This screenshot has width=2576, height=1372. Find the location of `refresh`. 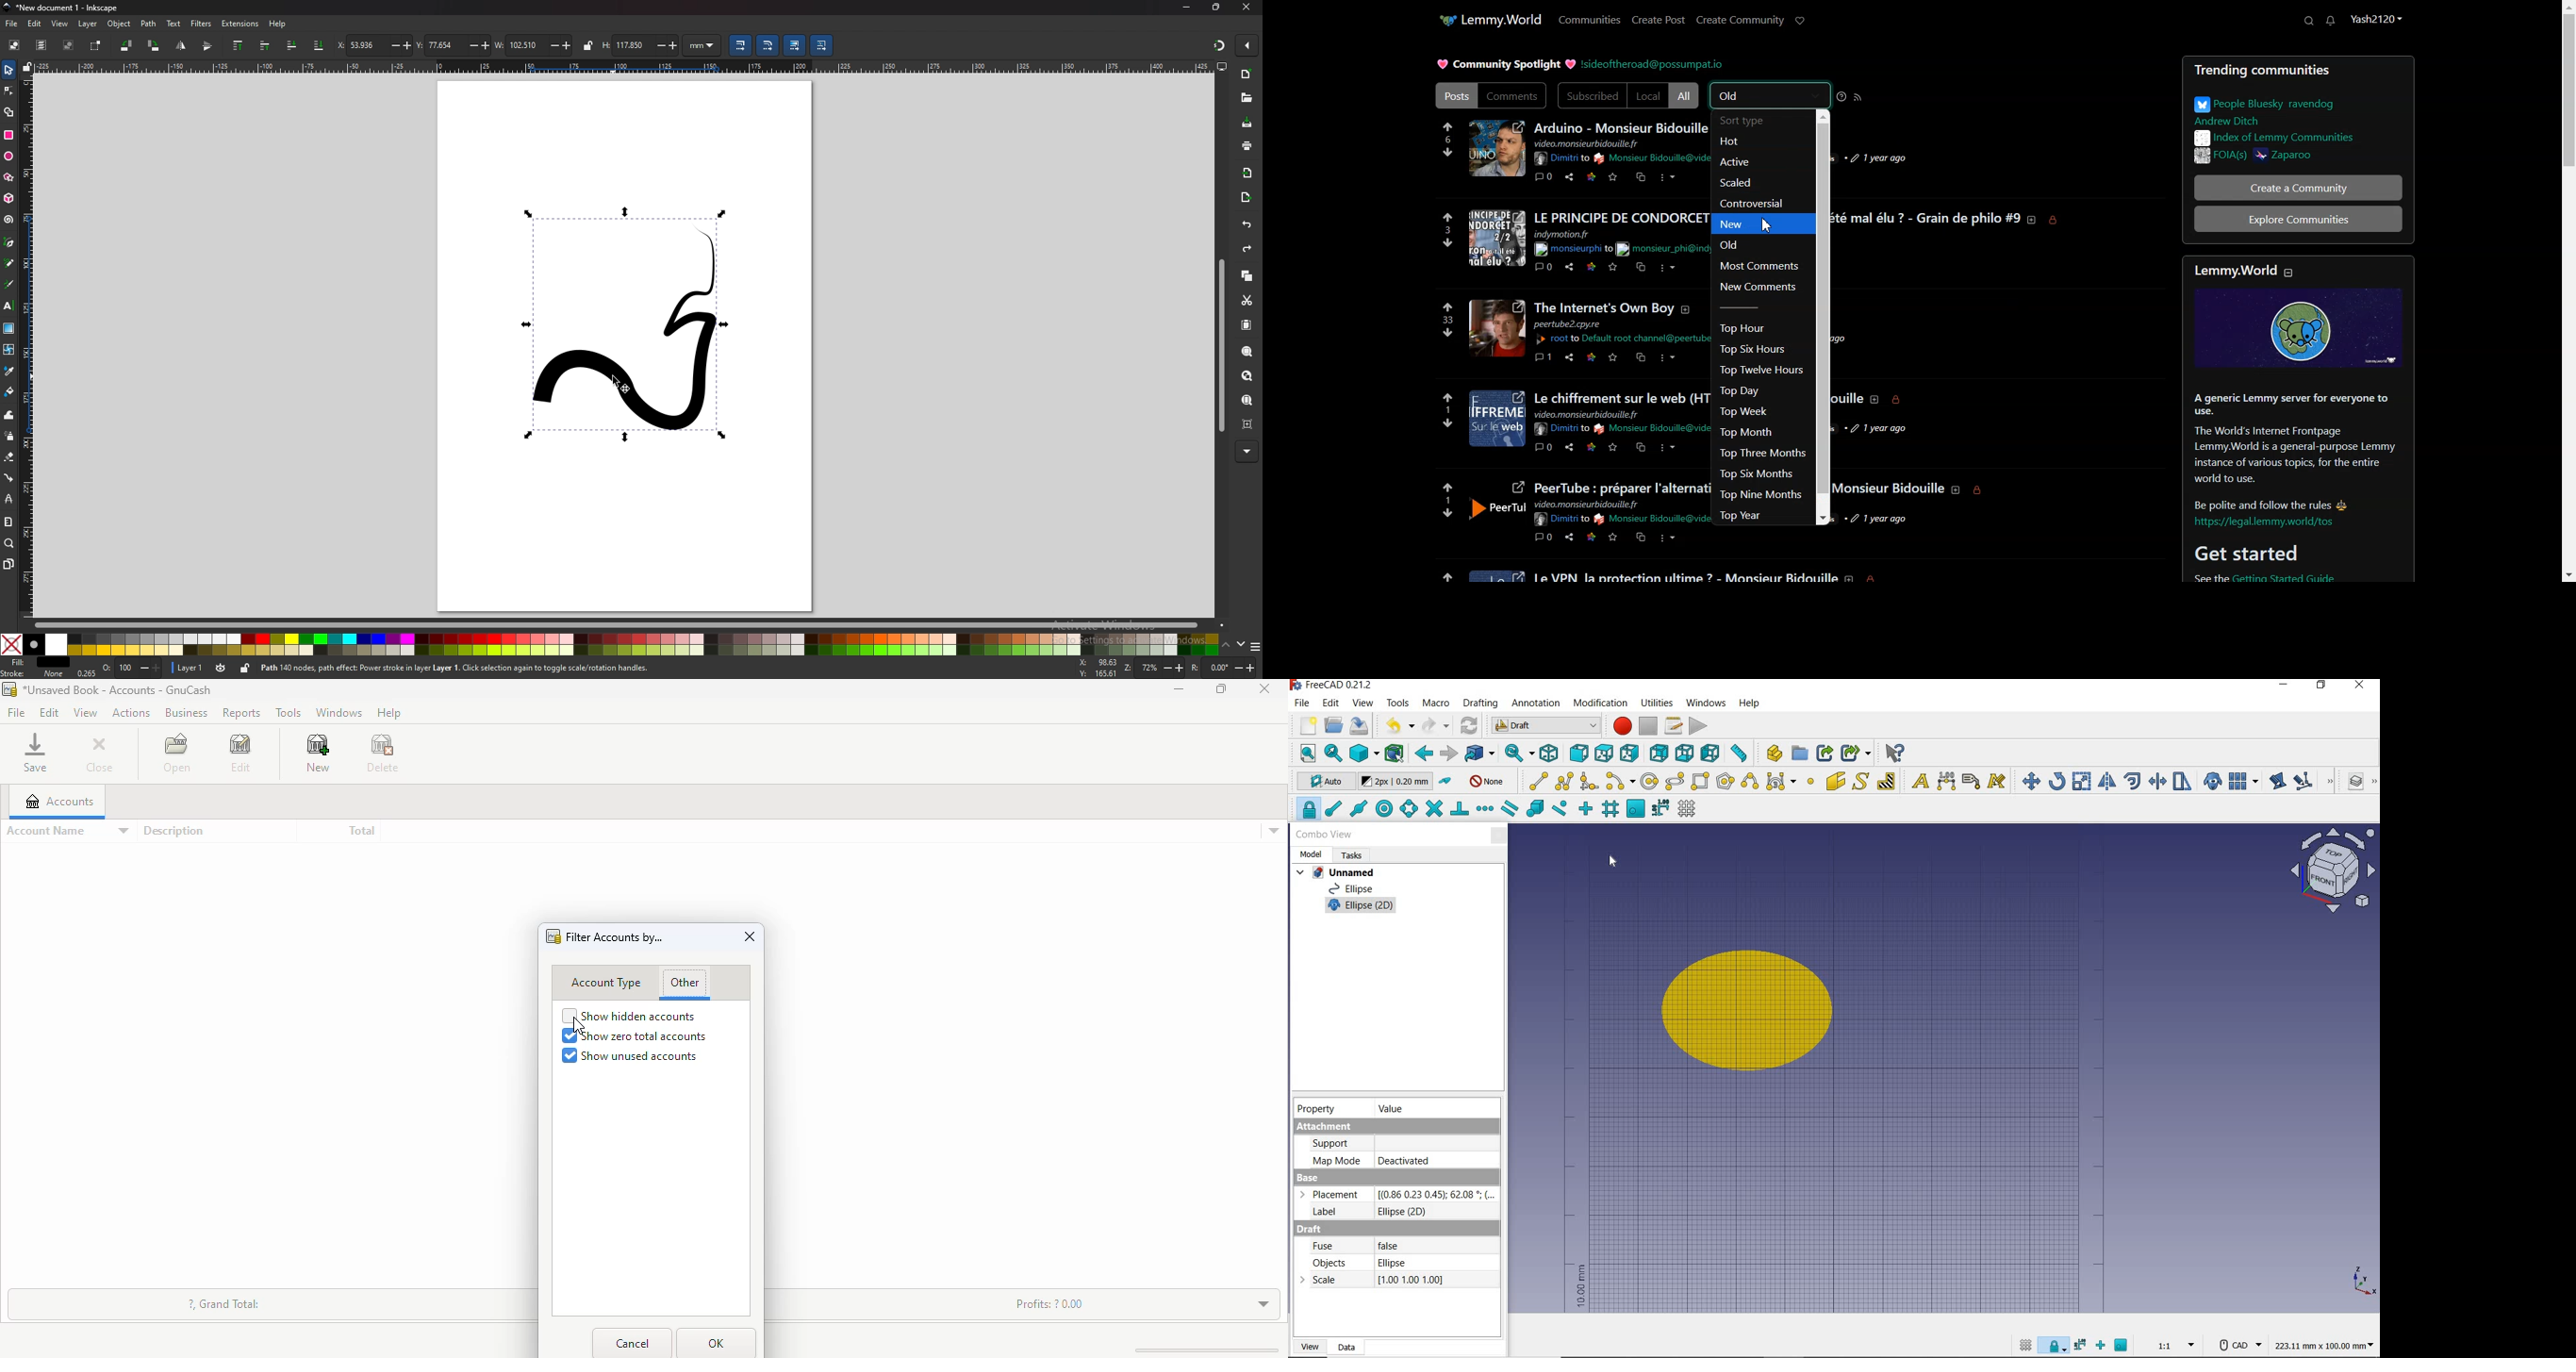

refresh is located at coordinates (1469, 727).